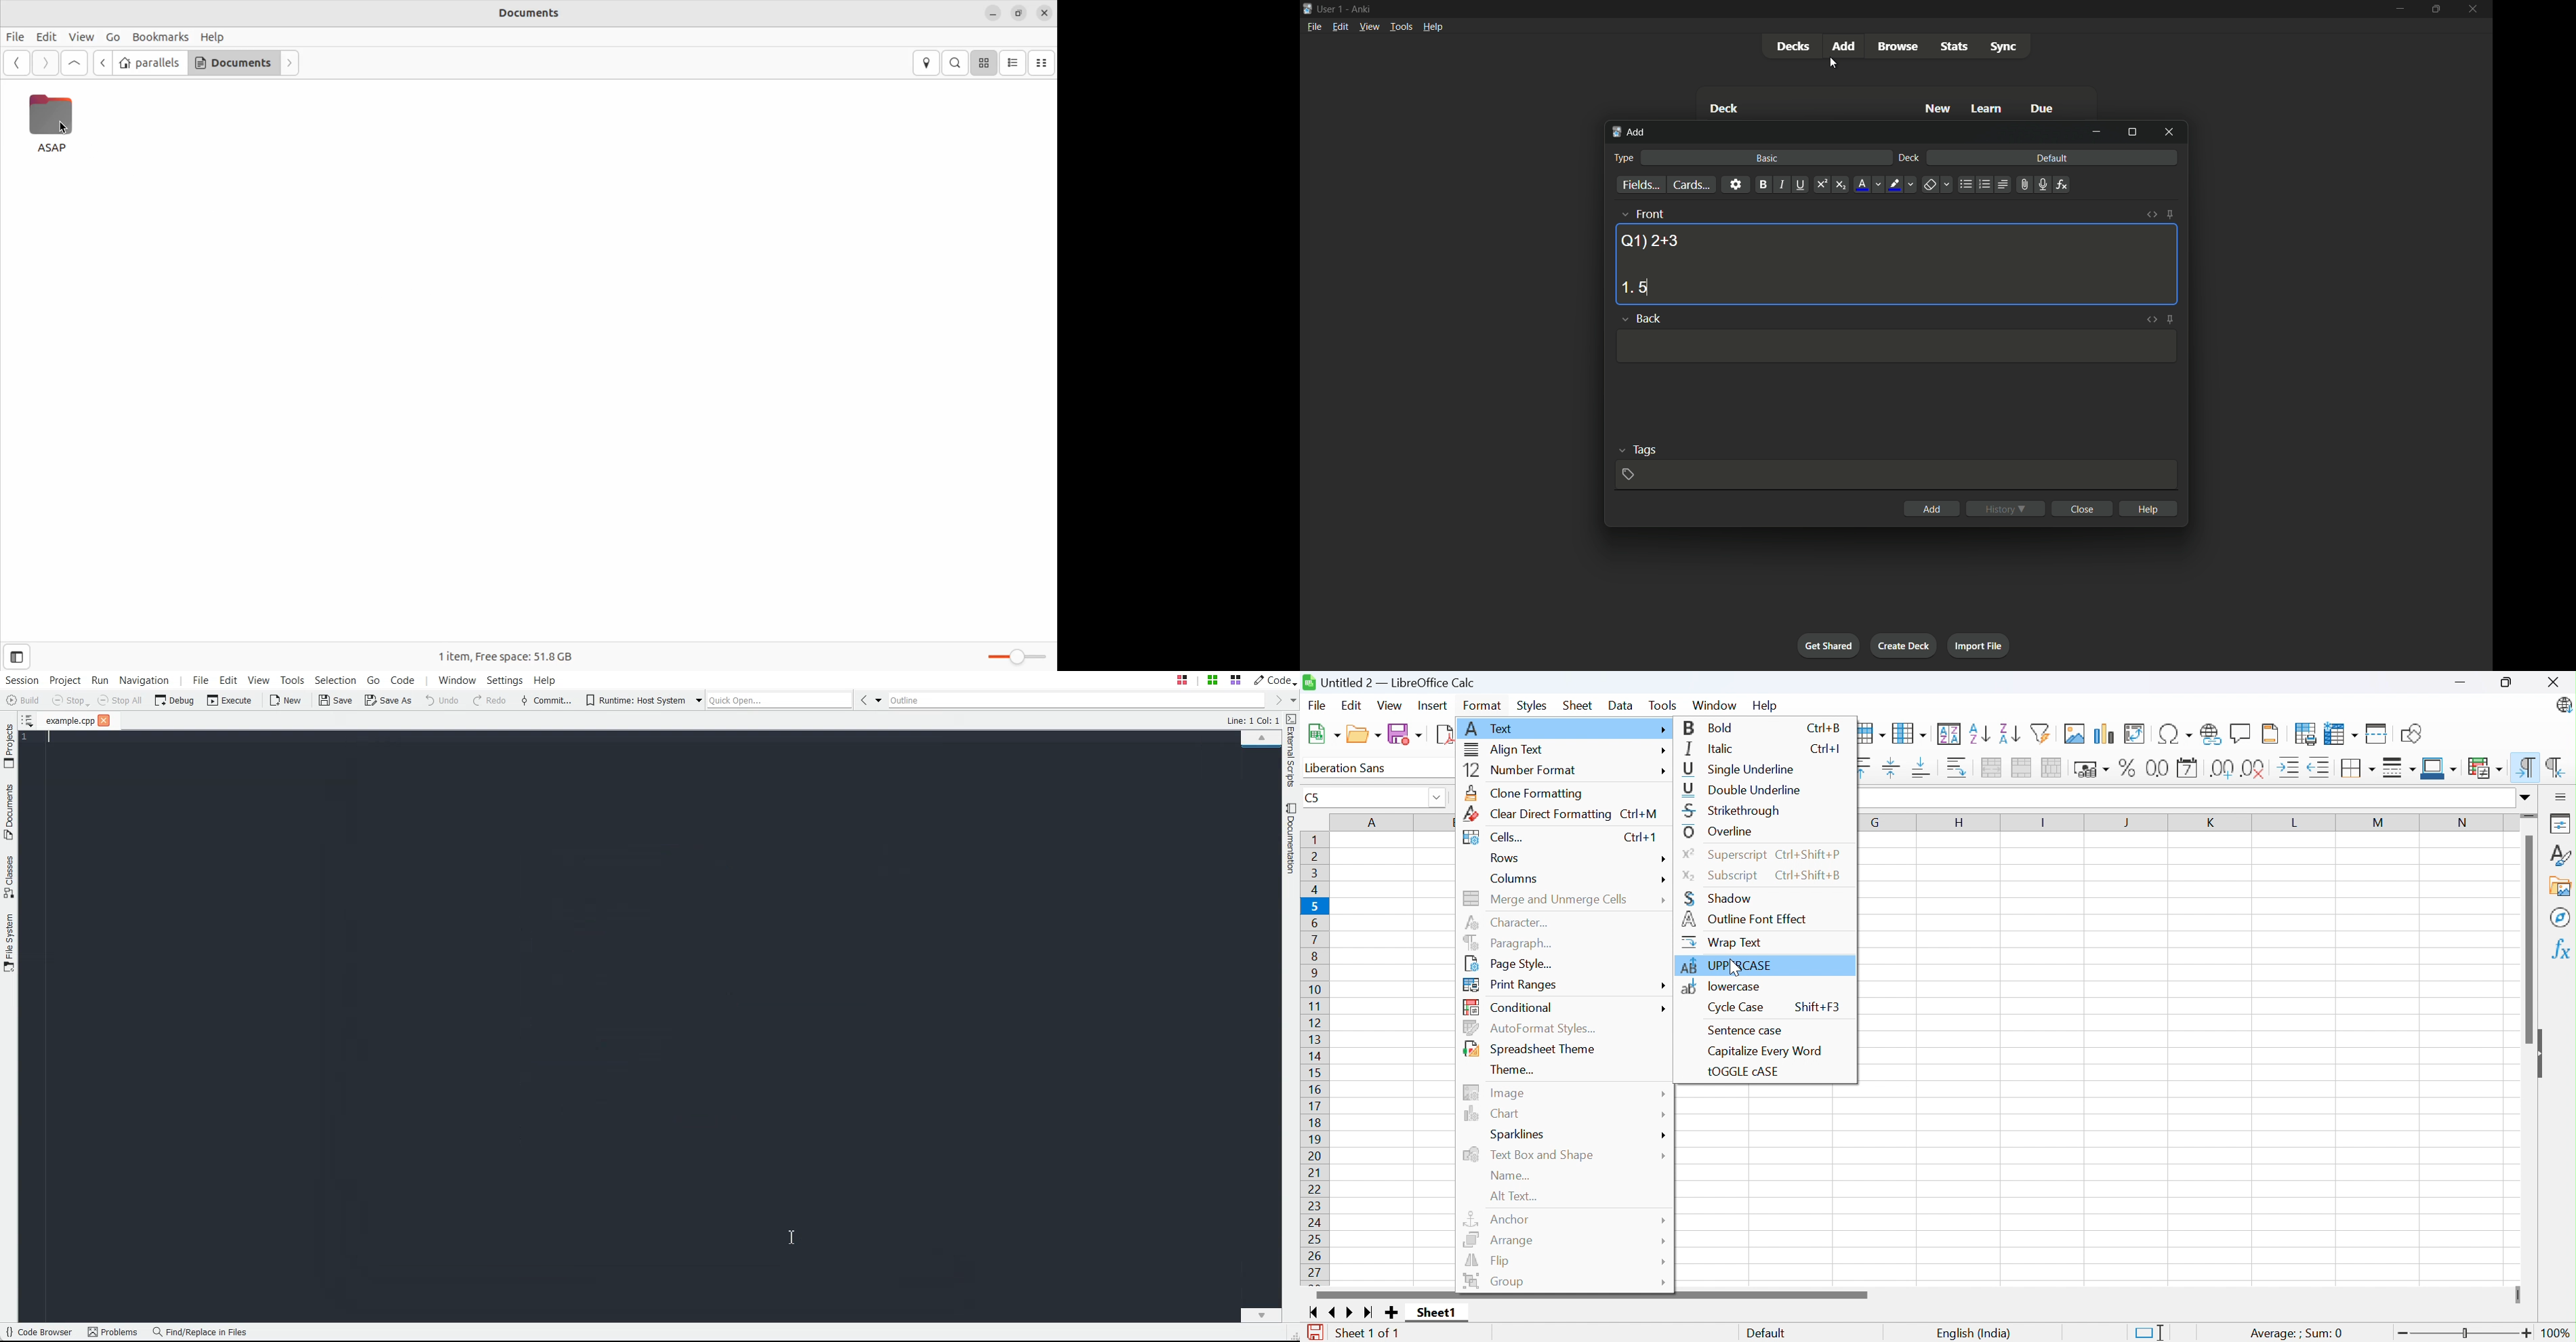 This screenshot has width=2576, height=1344. What do you see at coordinates (2562, 887) in the screenshot?
I see `Gallery` at bounding box center [2562, 887].